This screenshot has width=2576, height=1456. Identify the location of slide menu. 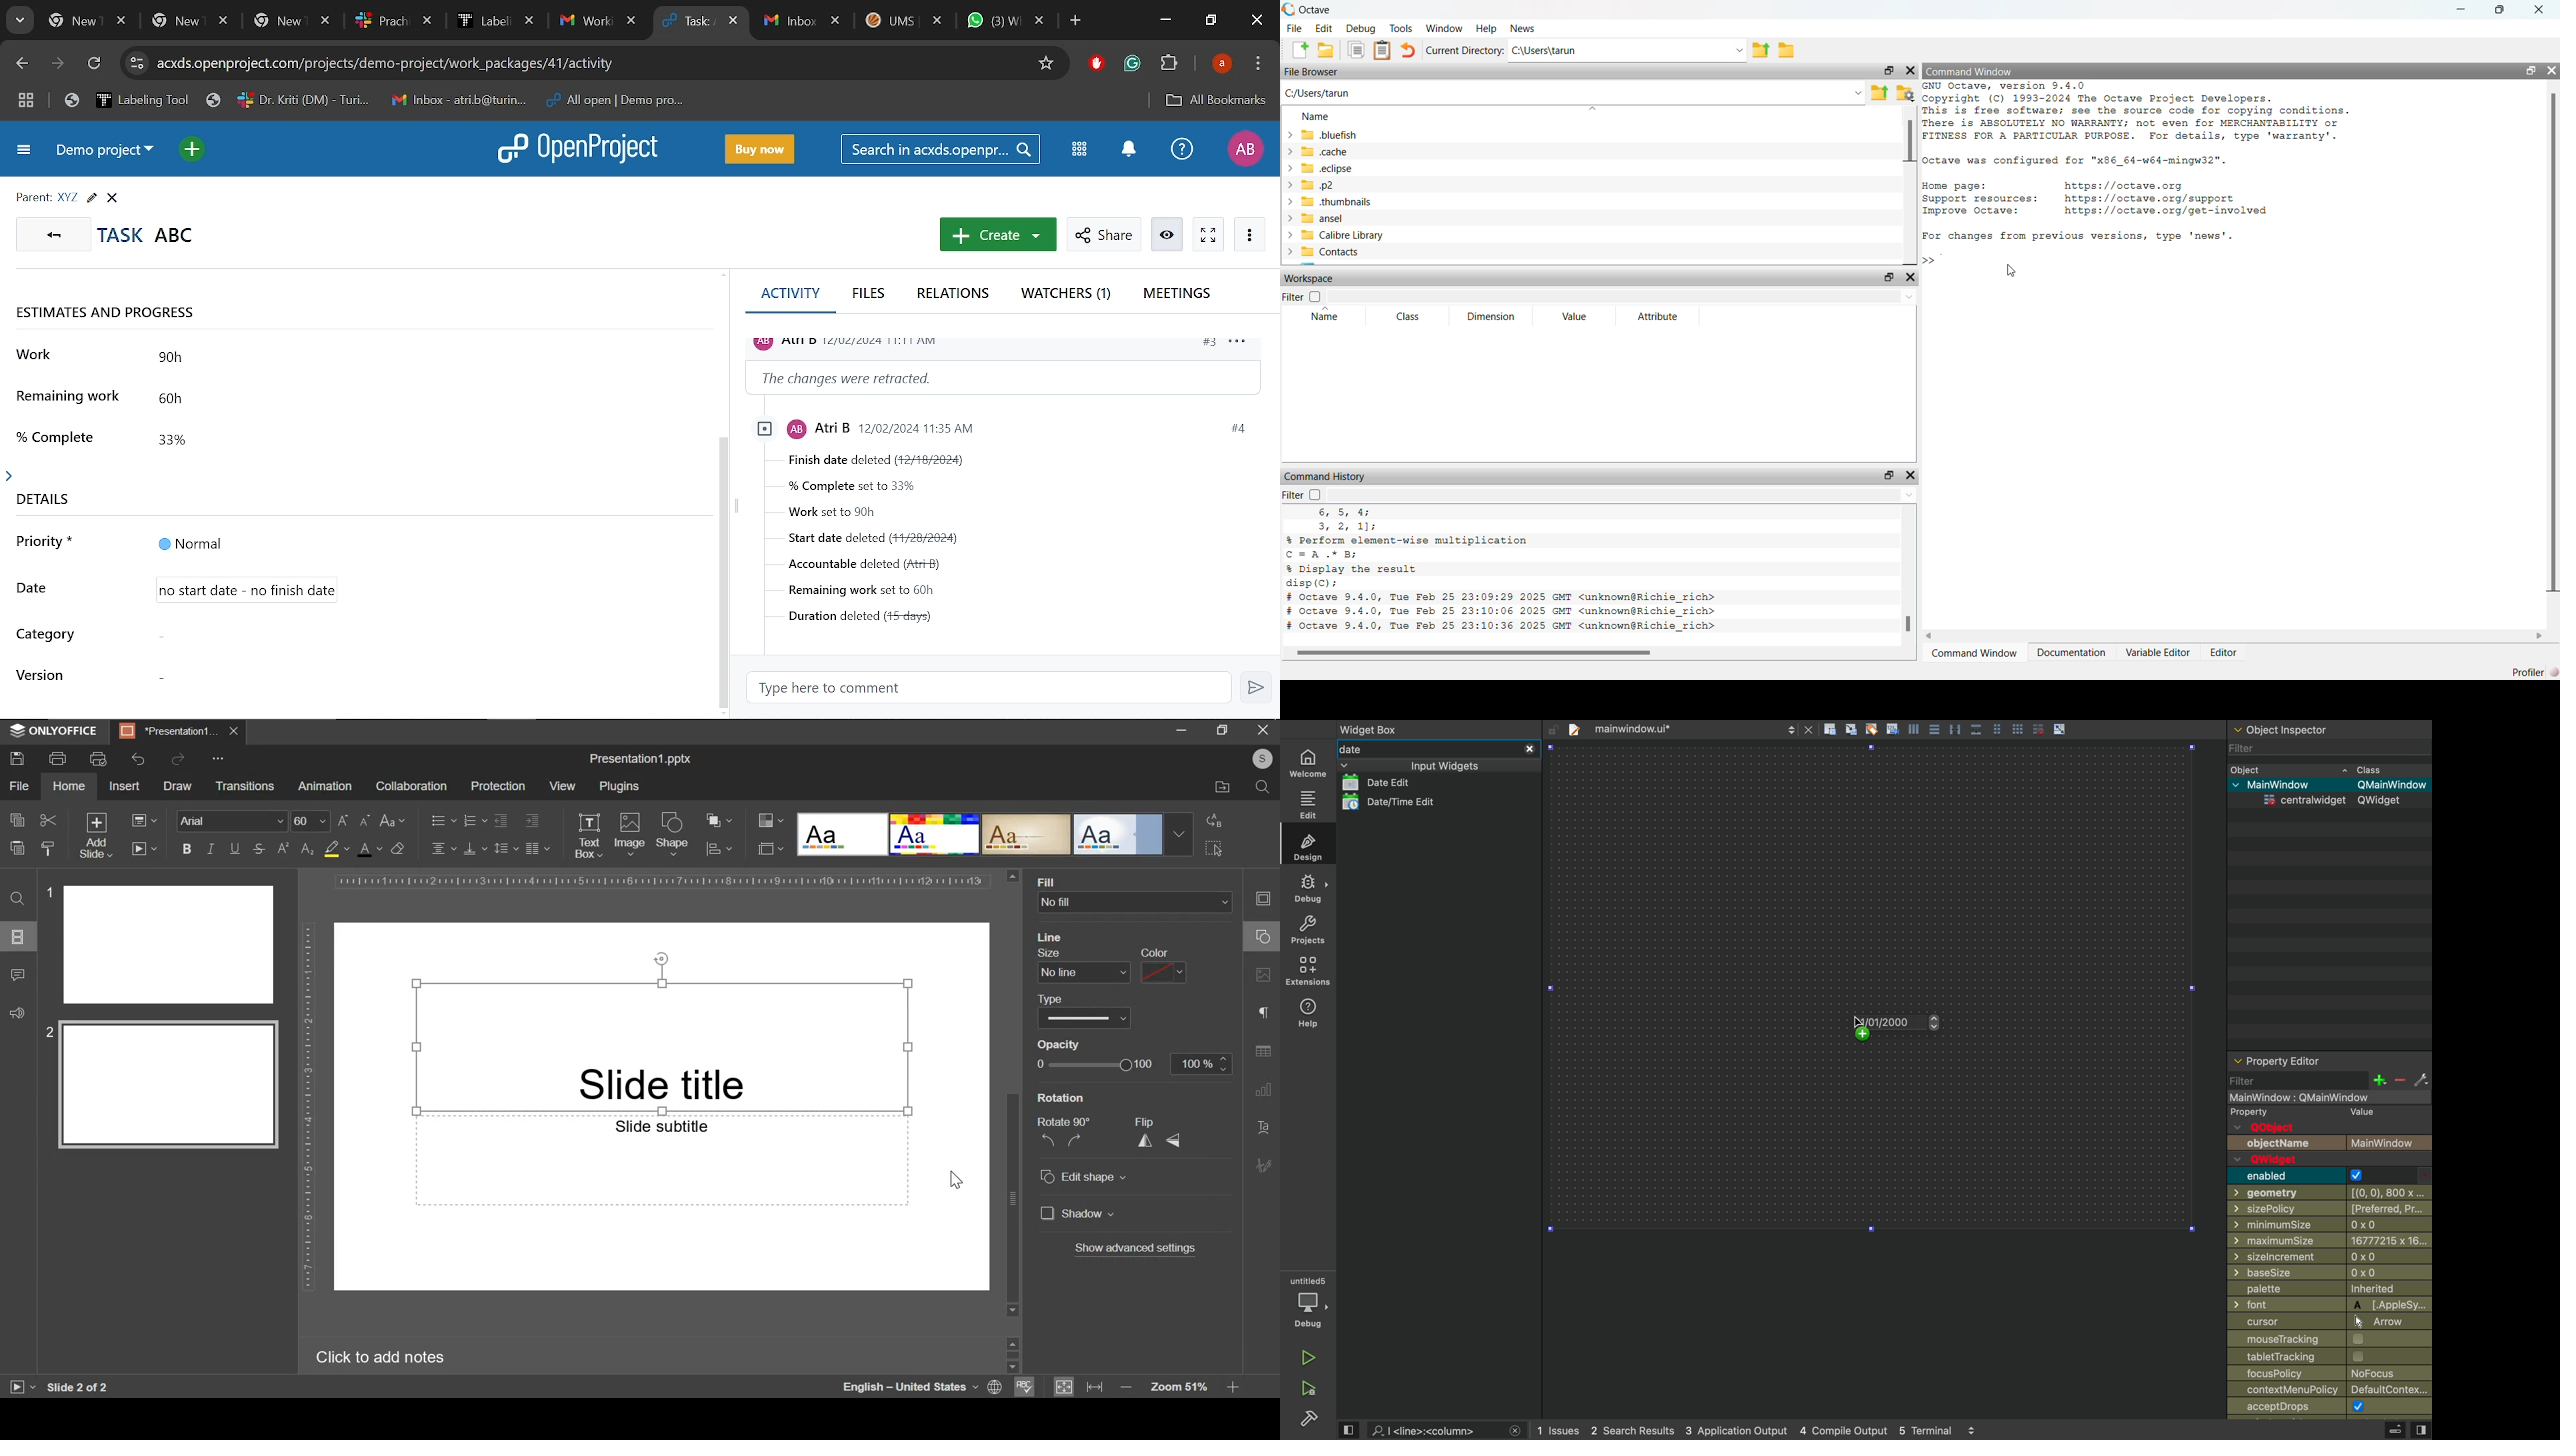
(16, 936).